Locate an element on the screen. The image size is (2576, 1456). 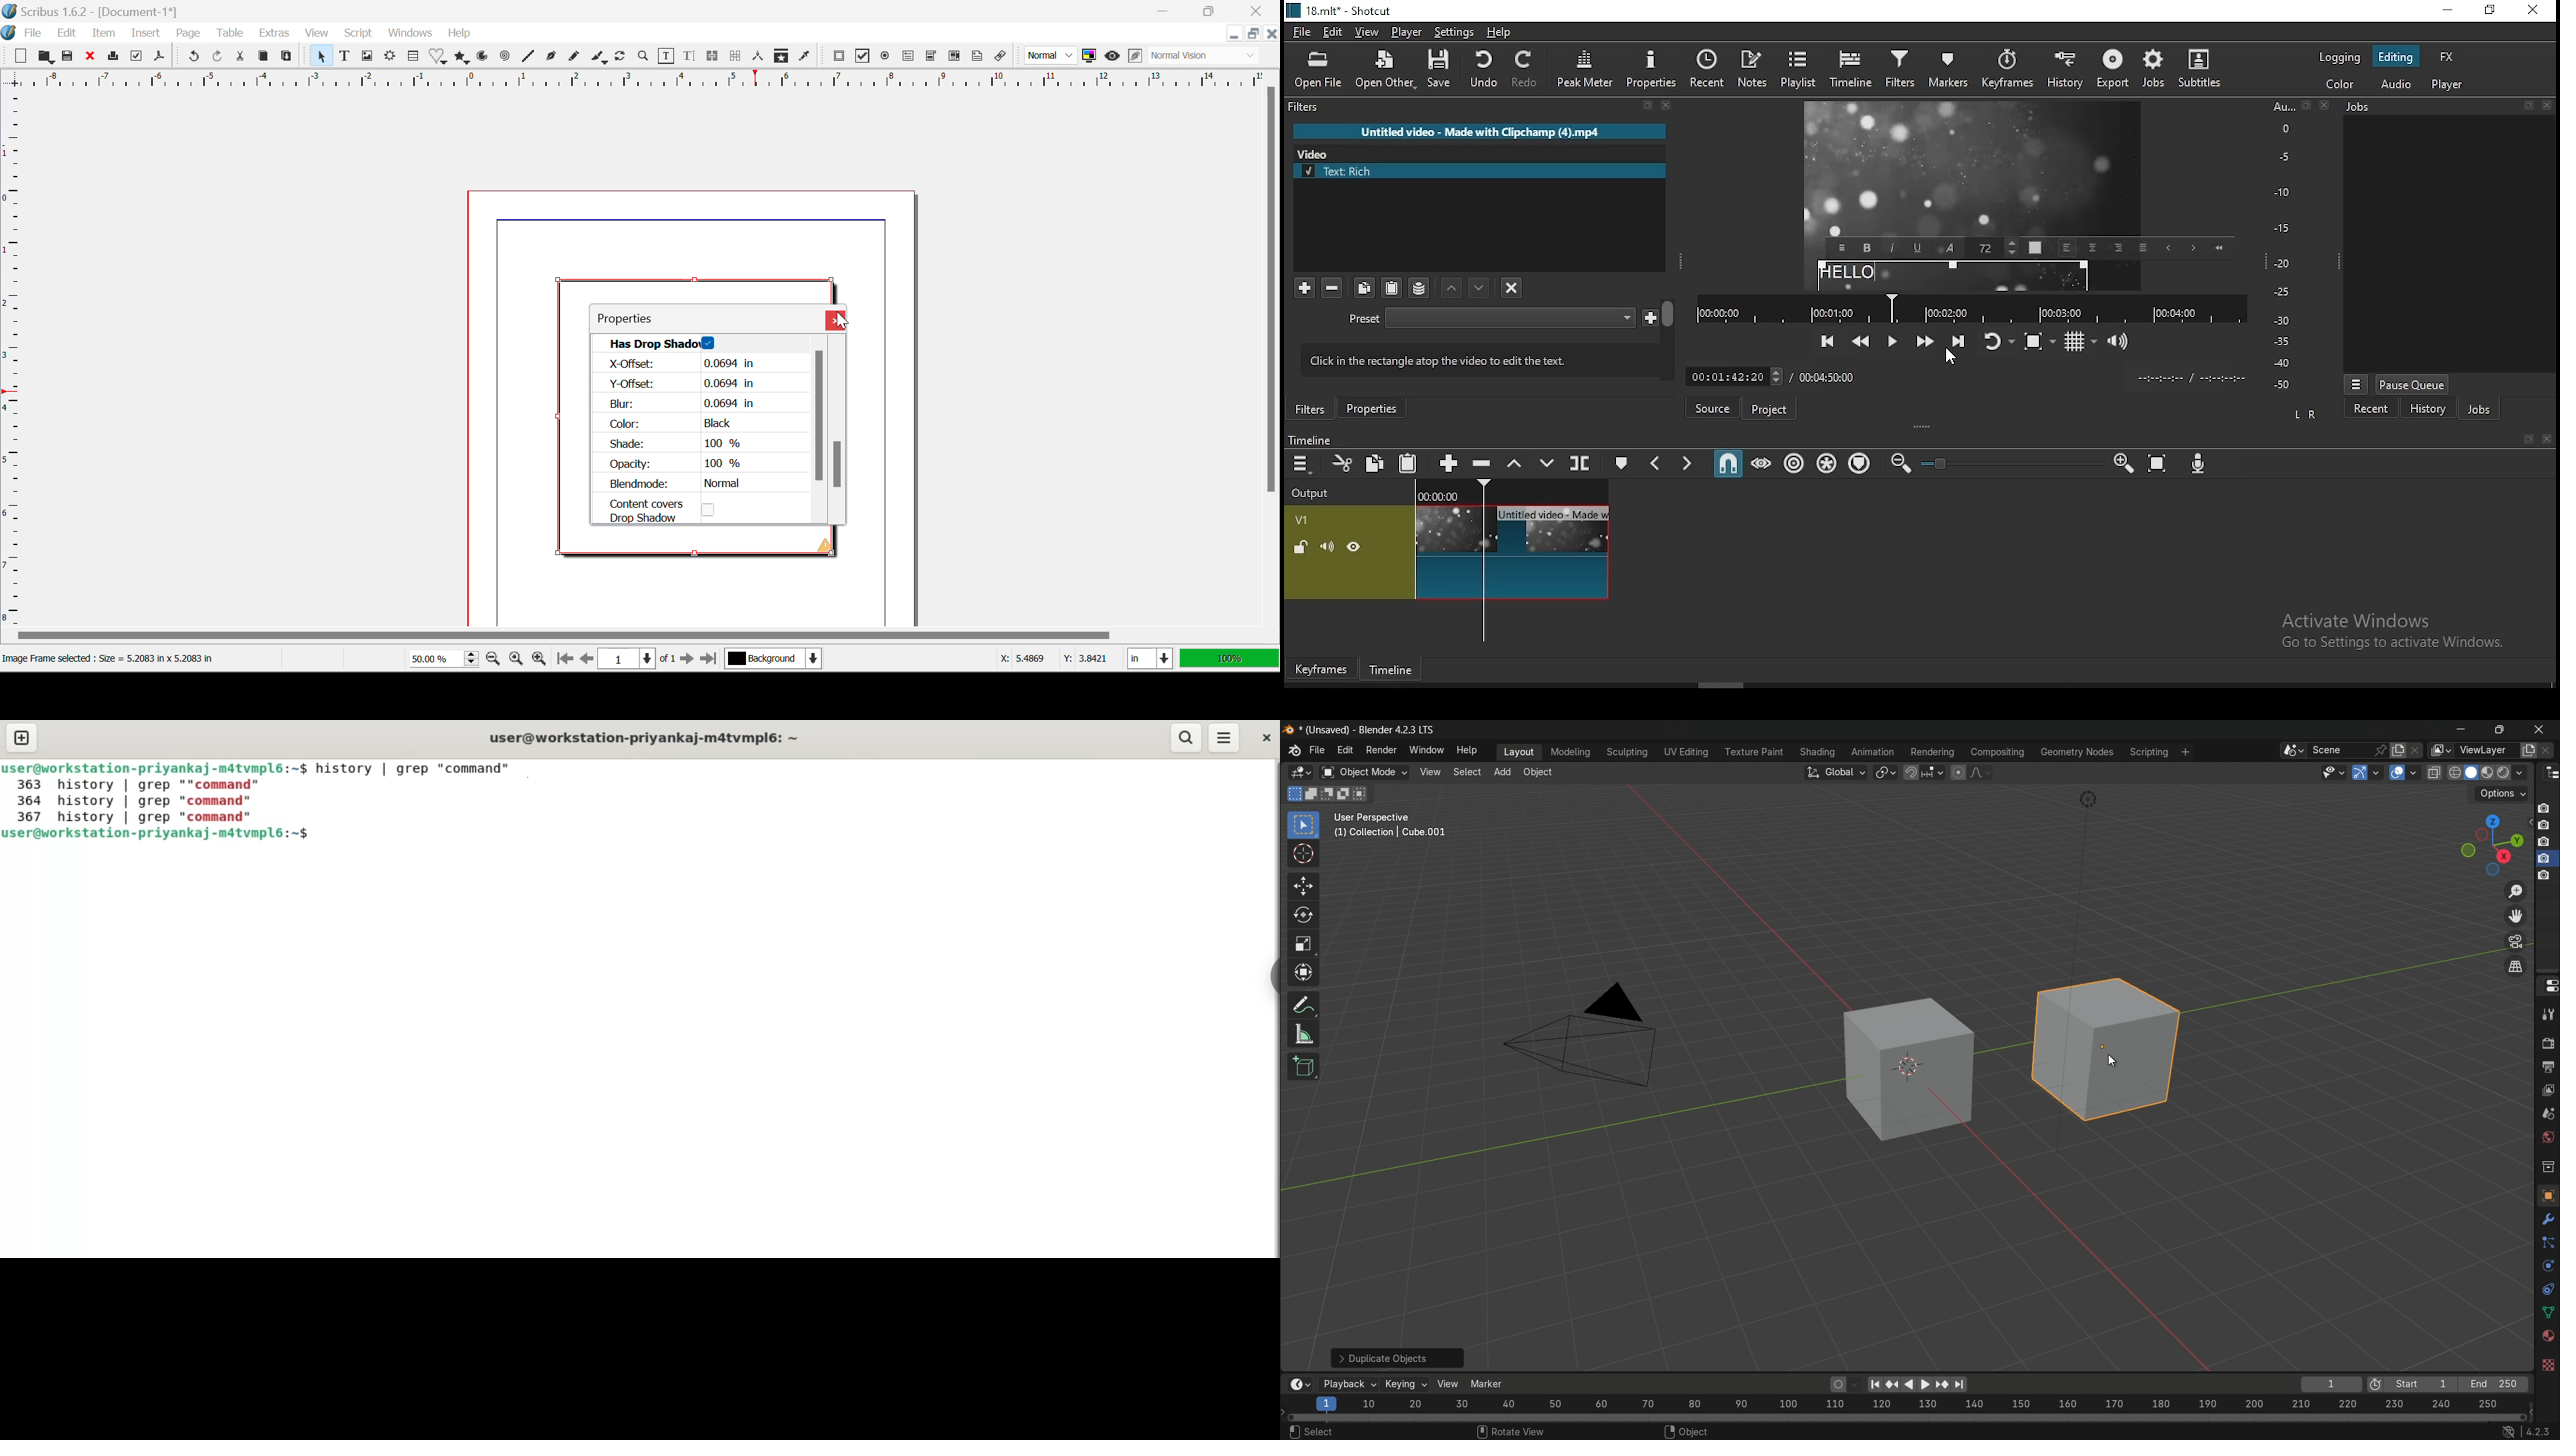
Close is located at coordinates (2325, 104).